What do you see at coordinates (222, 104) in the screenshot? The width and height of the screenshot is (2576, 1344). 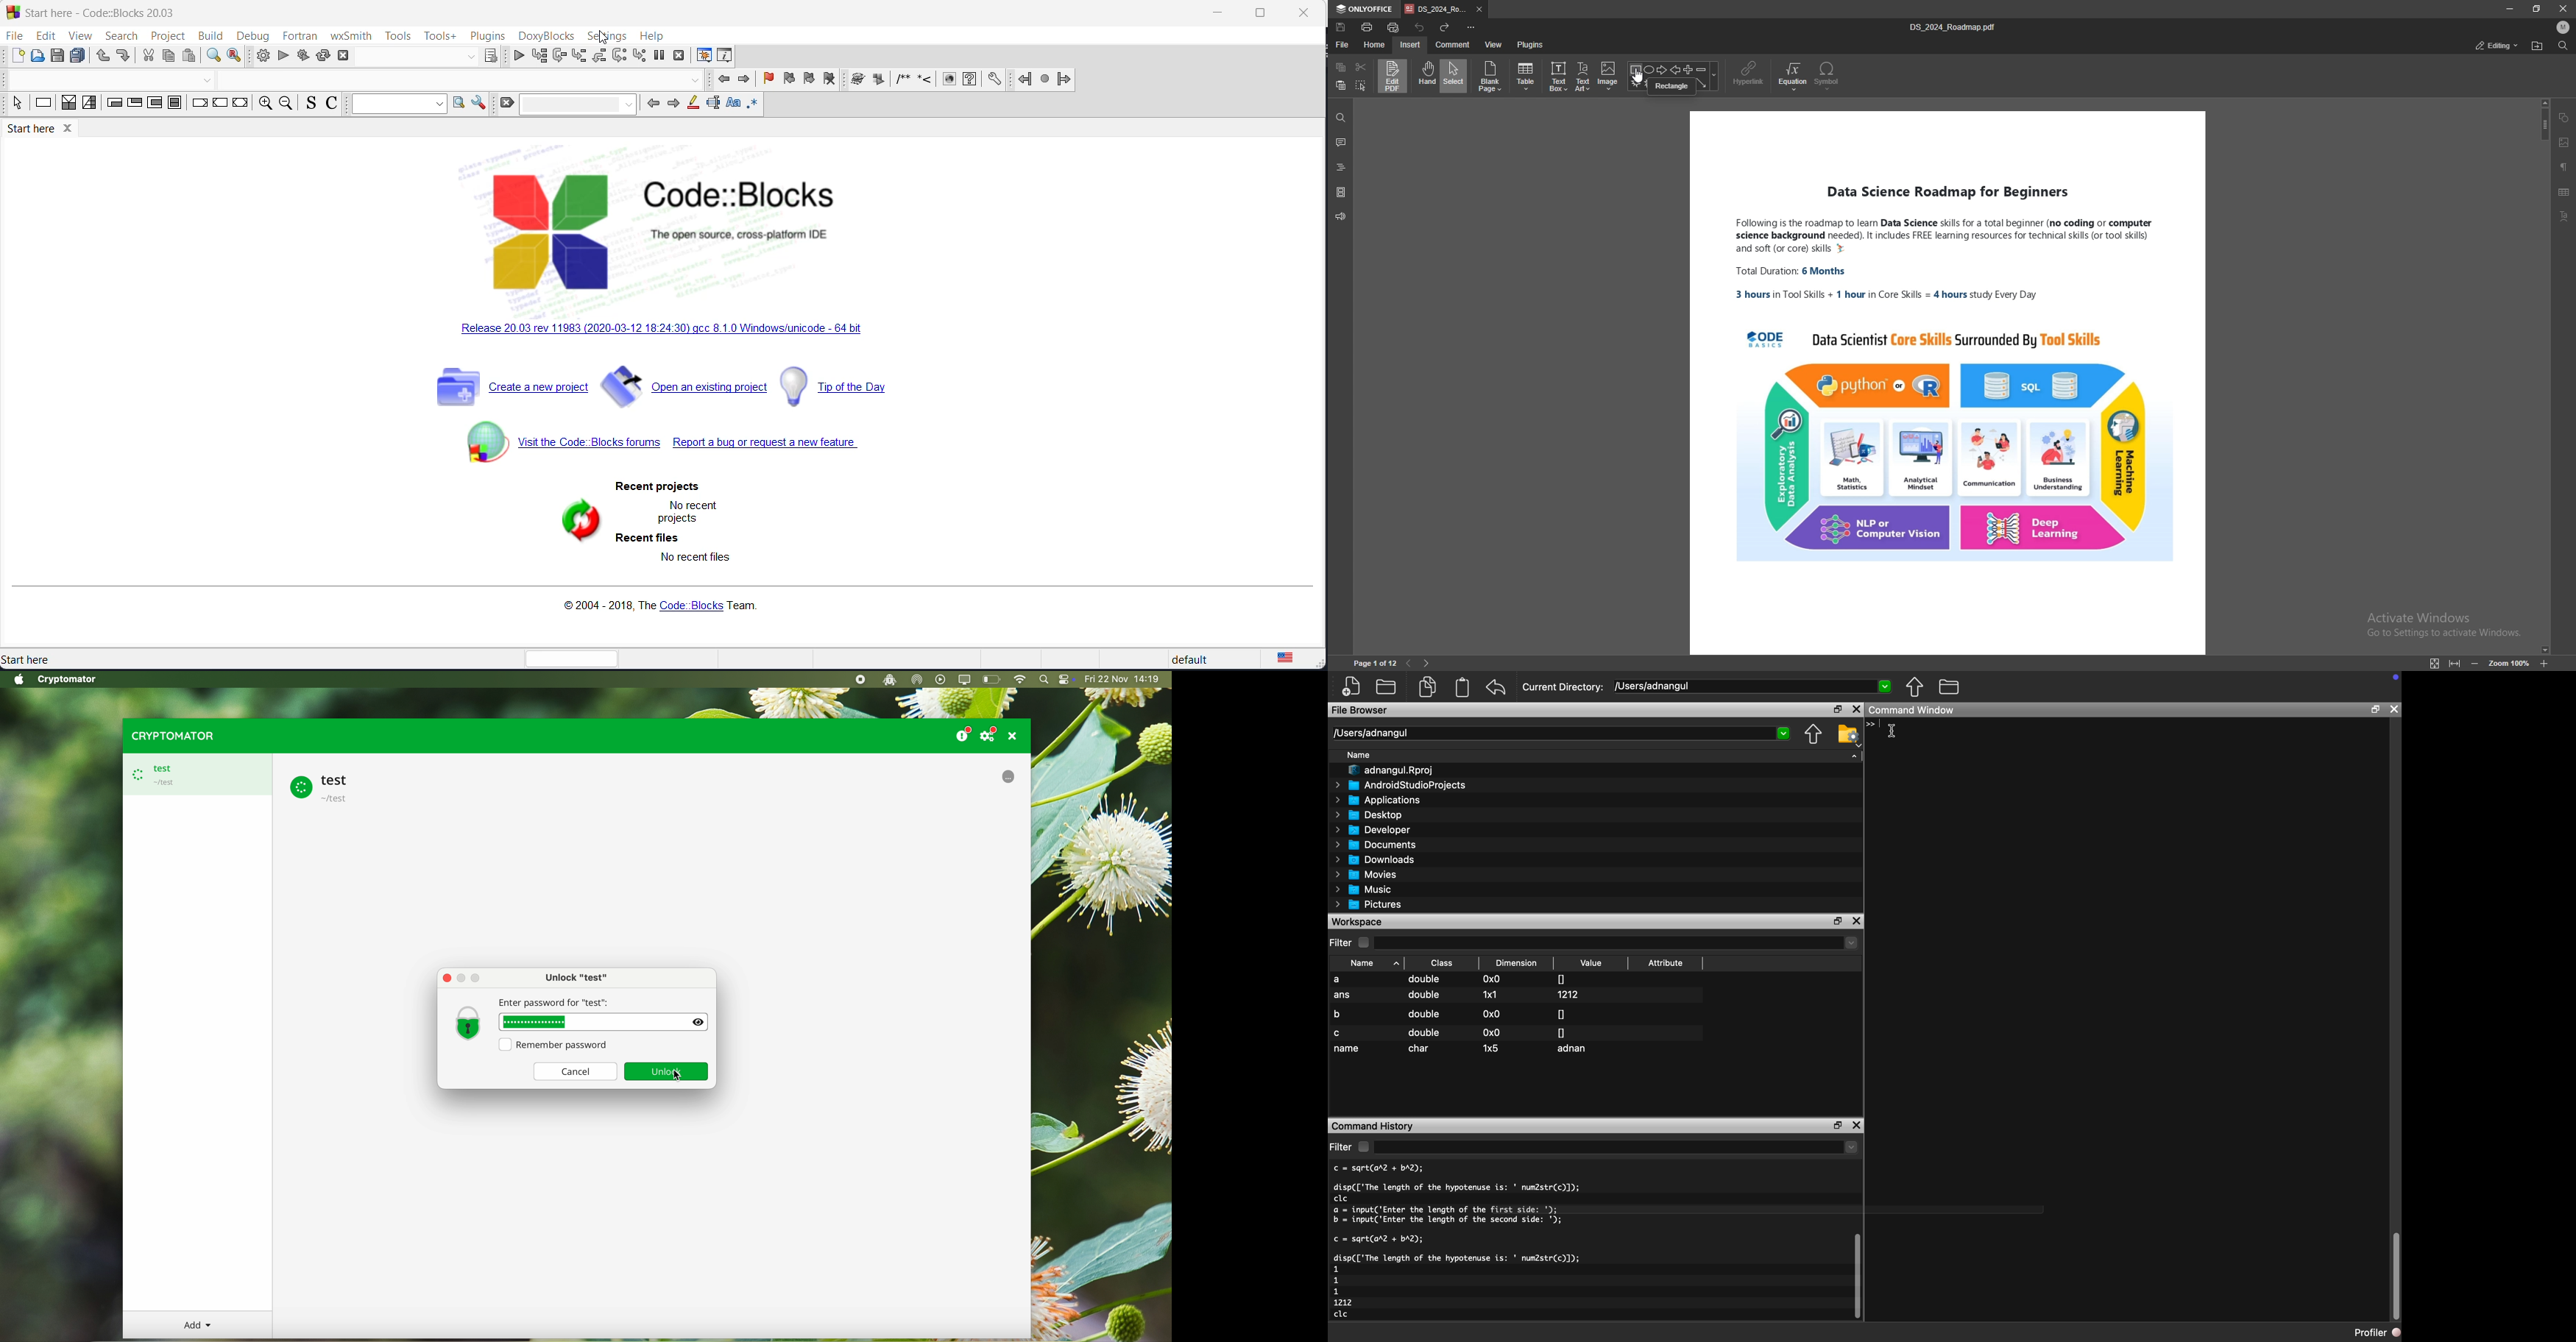 I see `continue instruction` at bounding box center [222, 104].